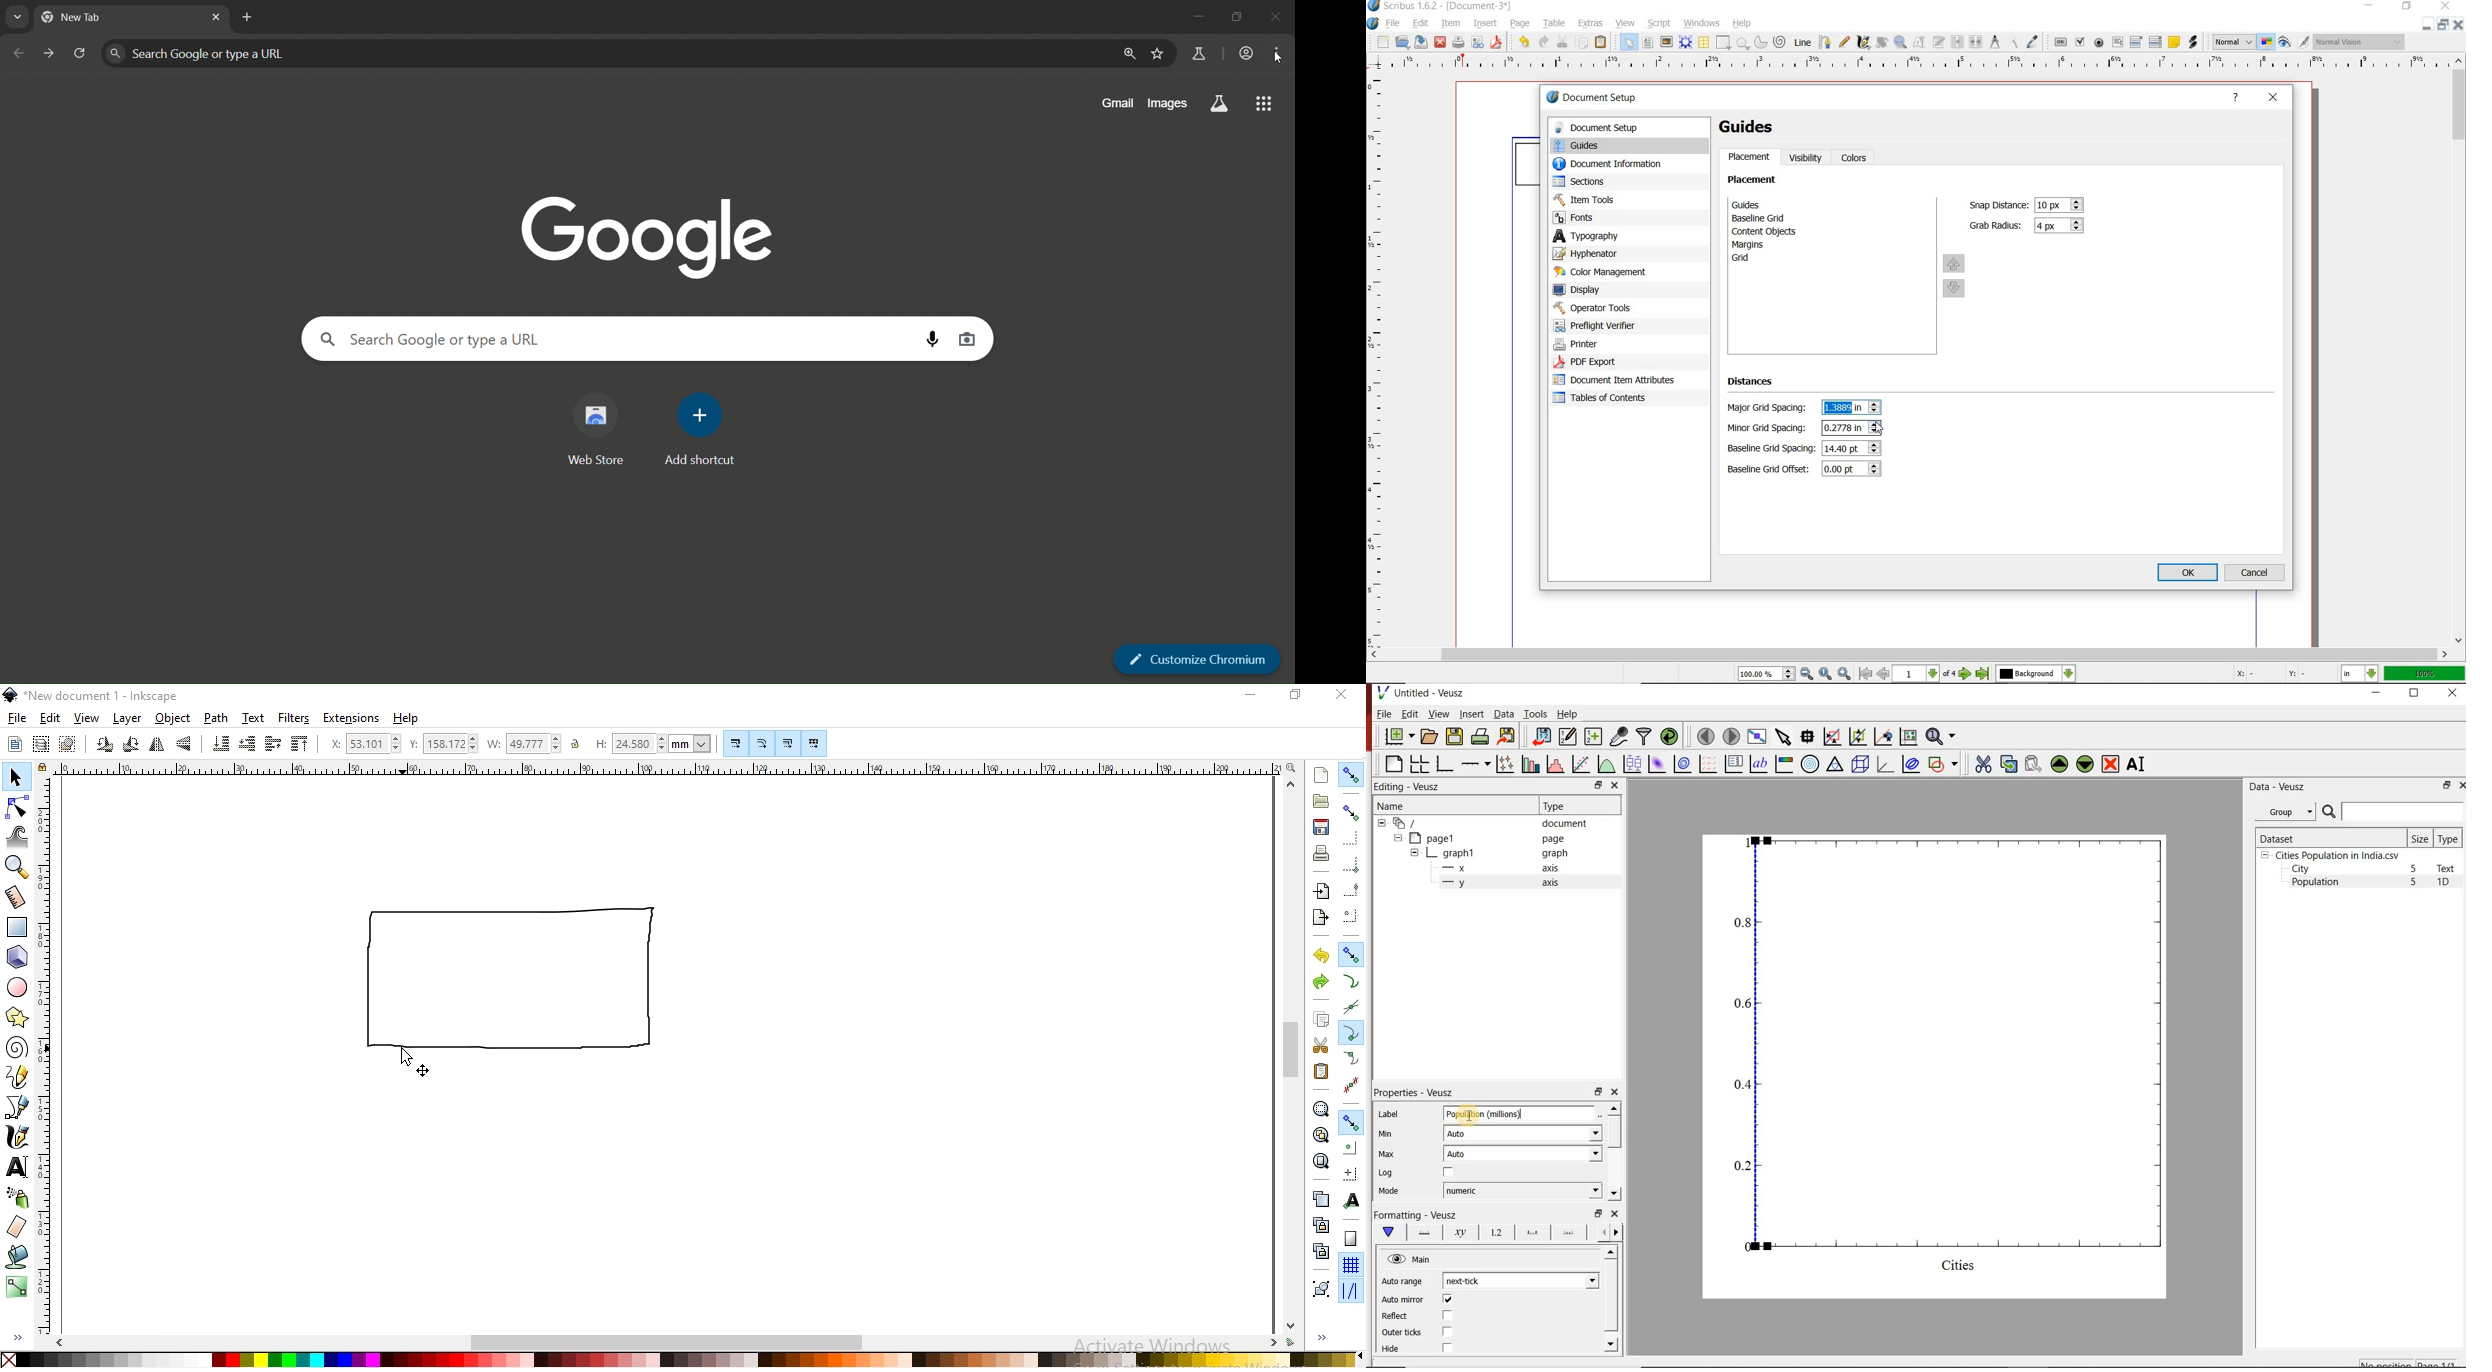  What do you see at coordinates (1866, 674) in the screenshot?
I see `go to first page` at bounding box center [1866, 674].